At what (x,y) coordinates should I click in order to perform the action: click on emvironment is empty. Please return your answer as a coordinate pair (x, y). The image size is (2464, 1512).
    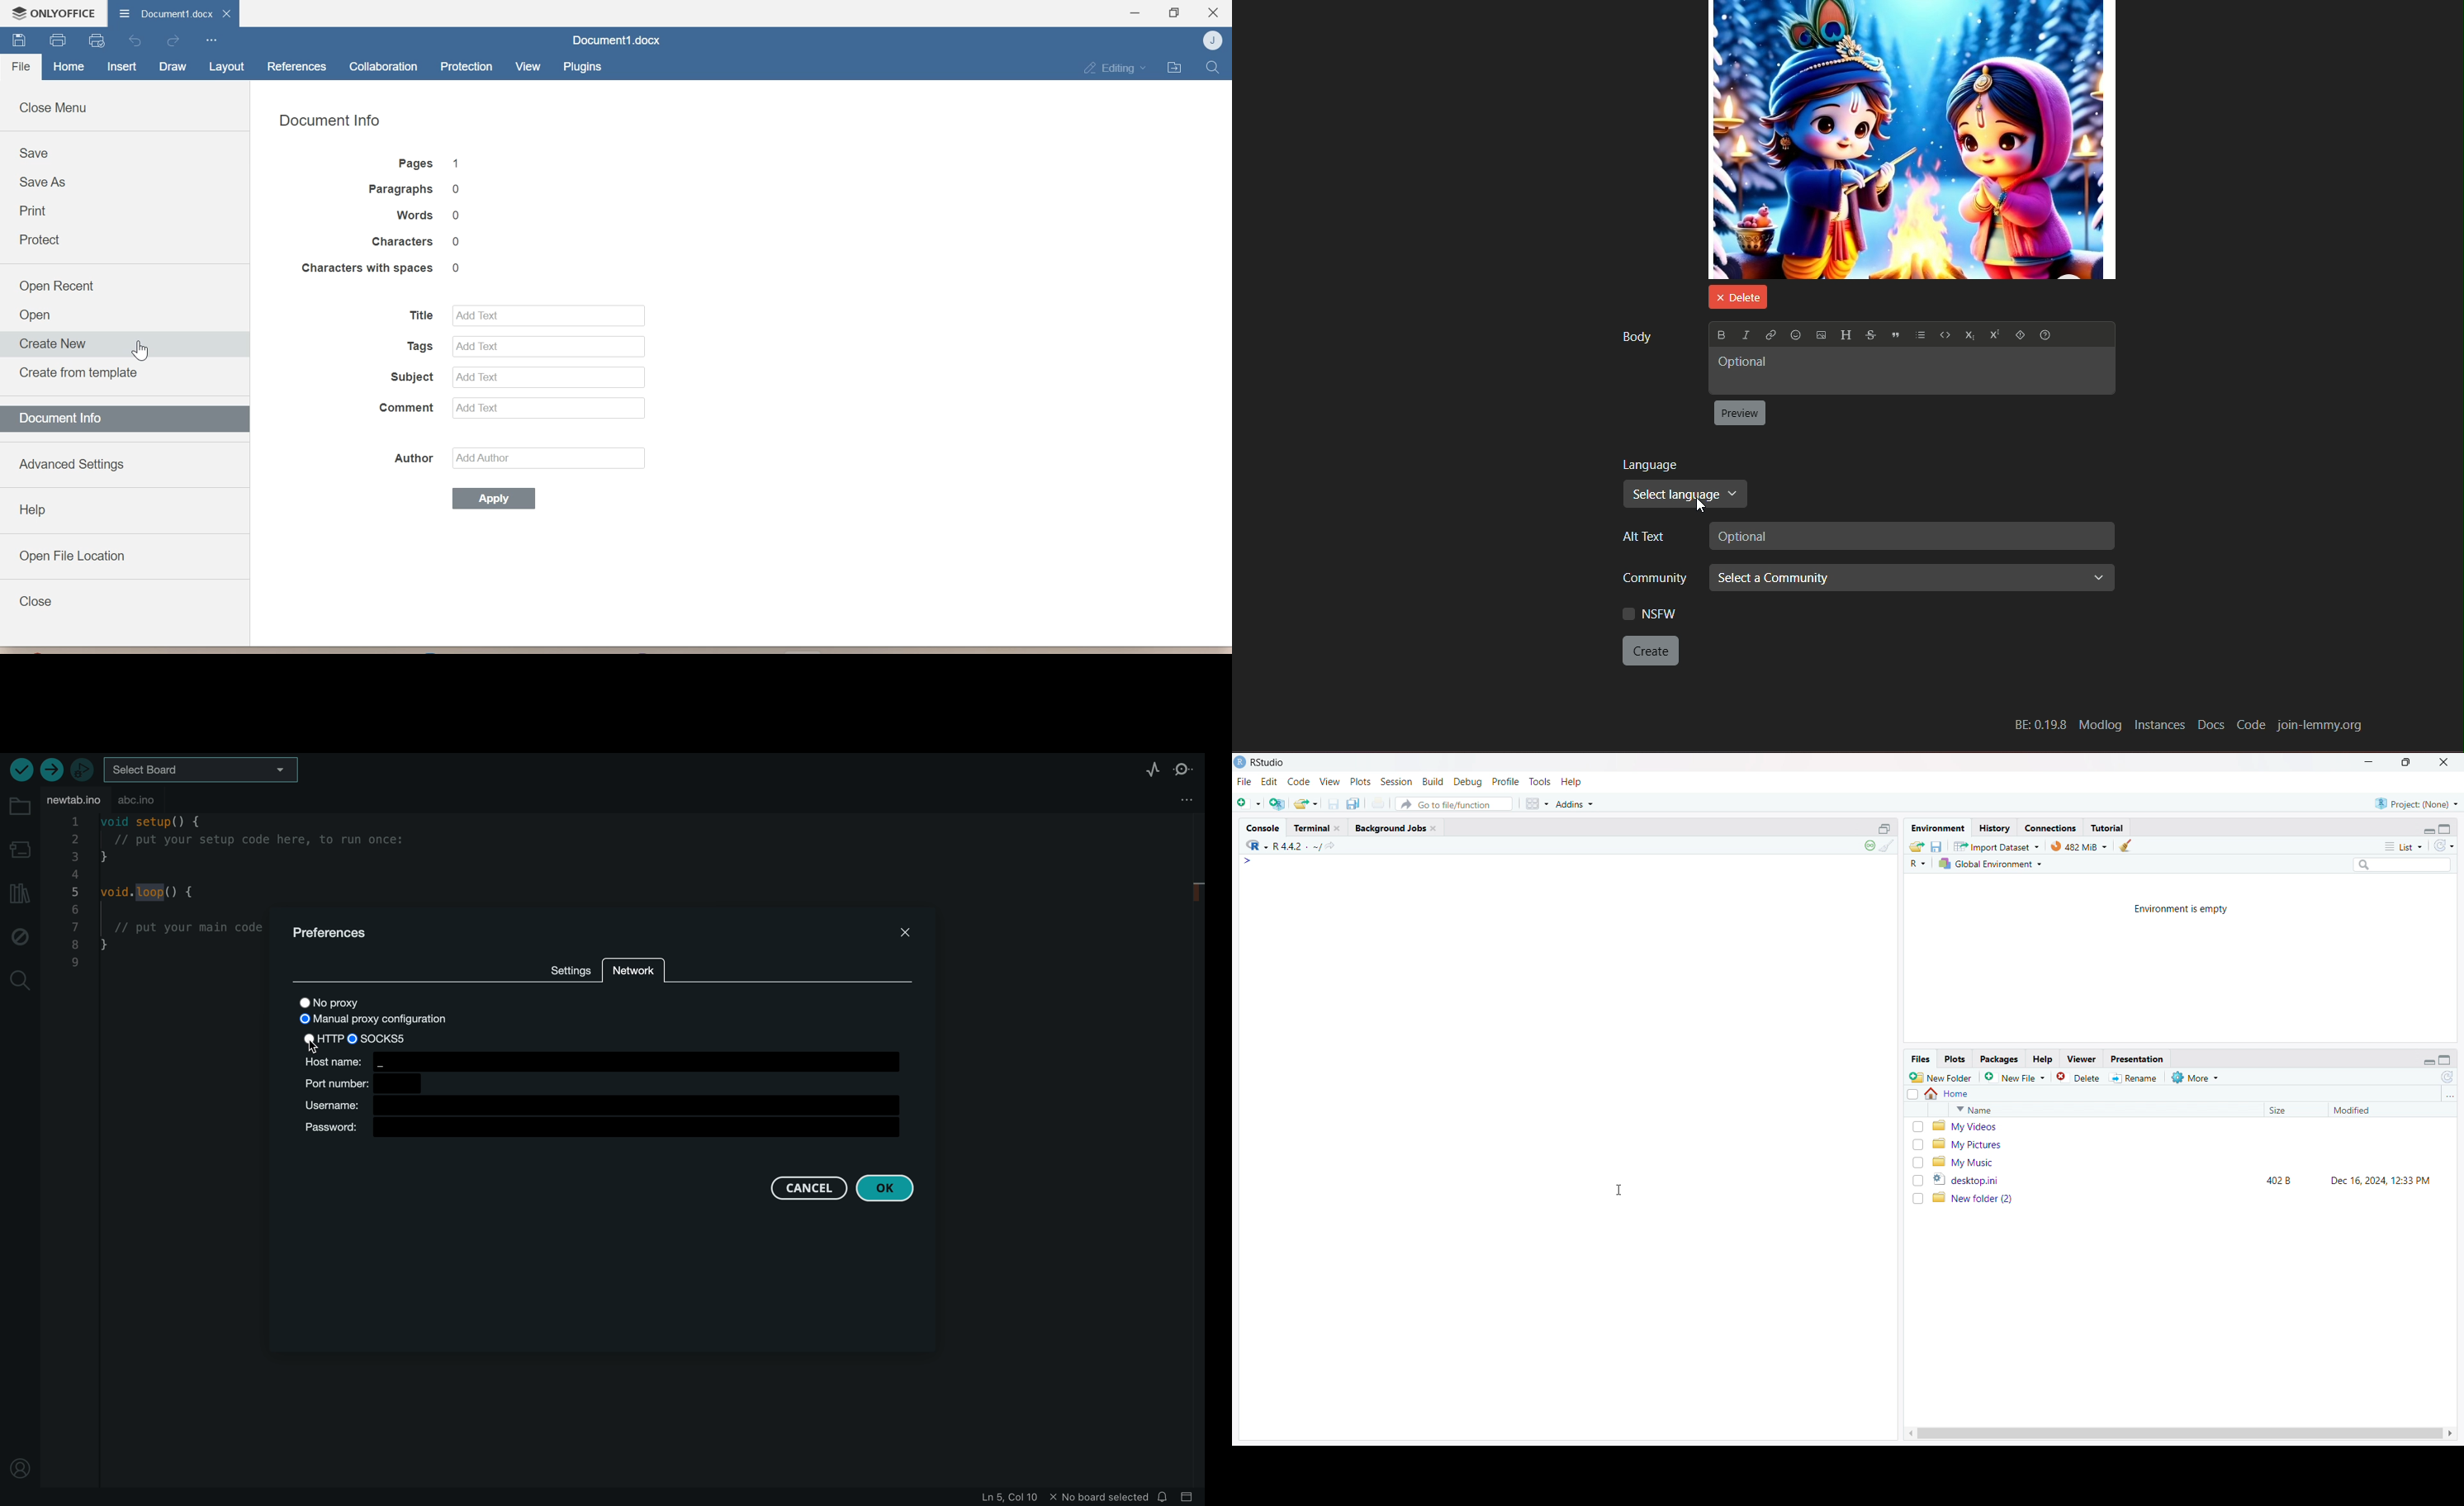
    Looking at the image, I should click on (2182, 910).